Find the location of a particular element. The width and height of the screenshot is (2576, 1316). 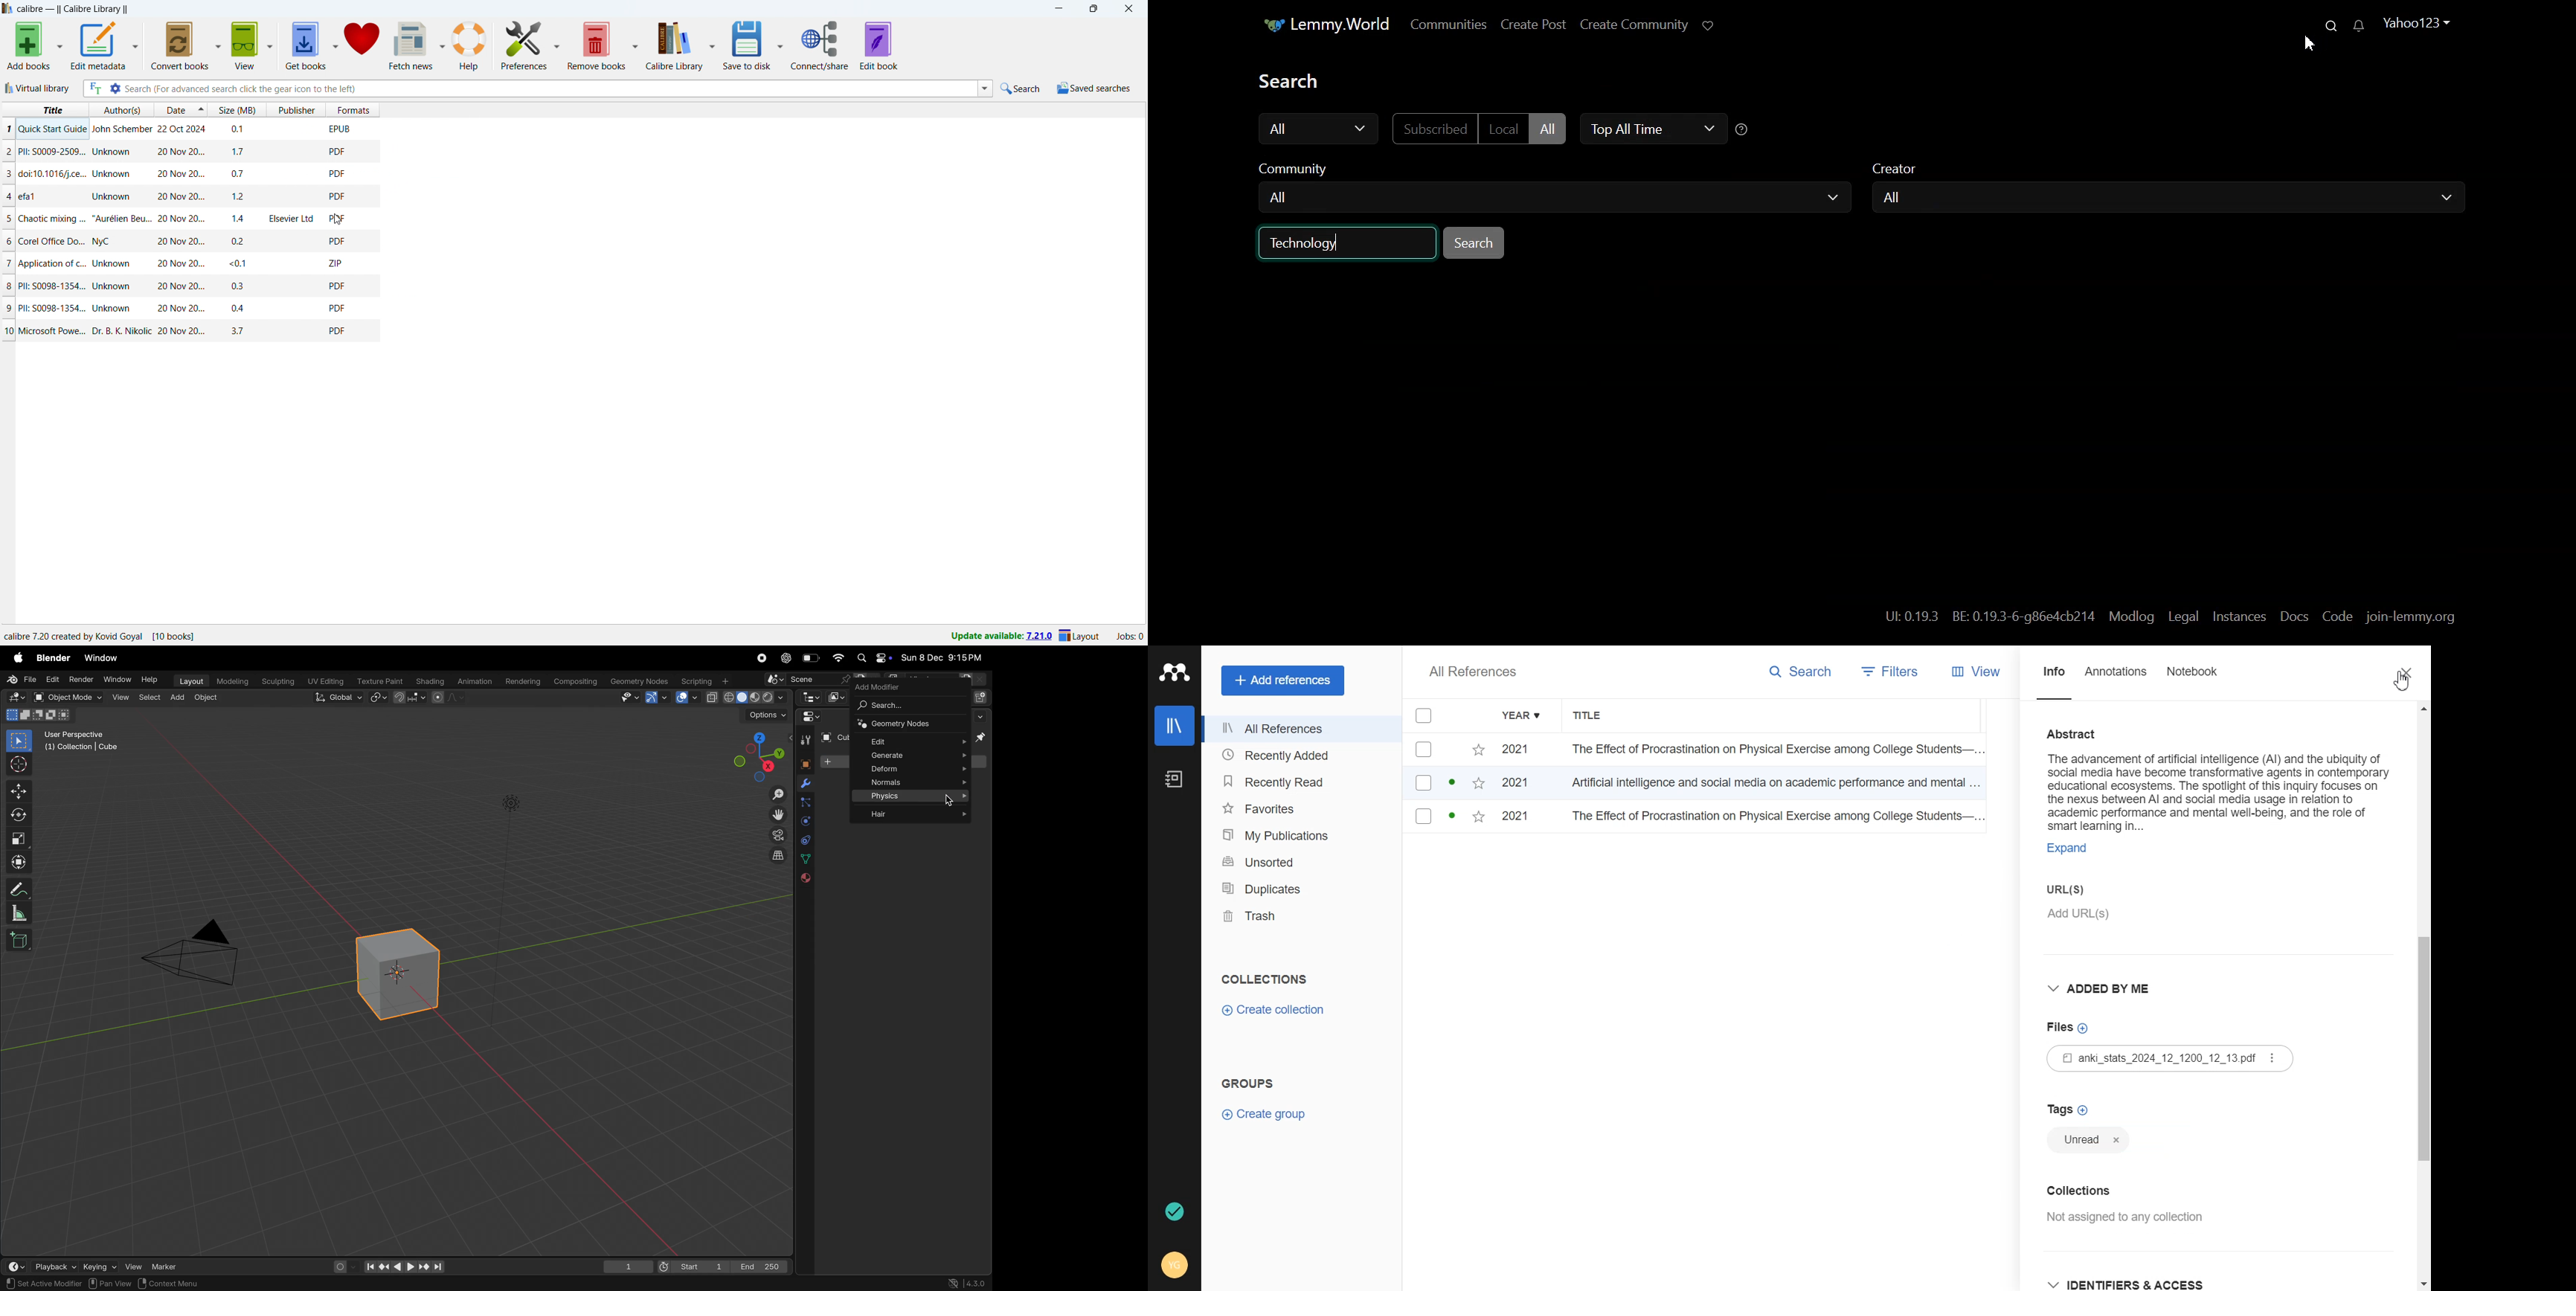

Vertical scroll bar is located at coordinates (2423, 994).